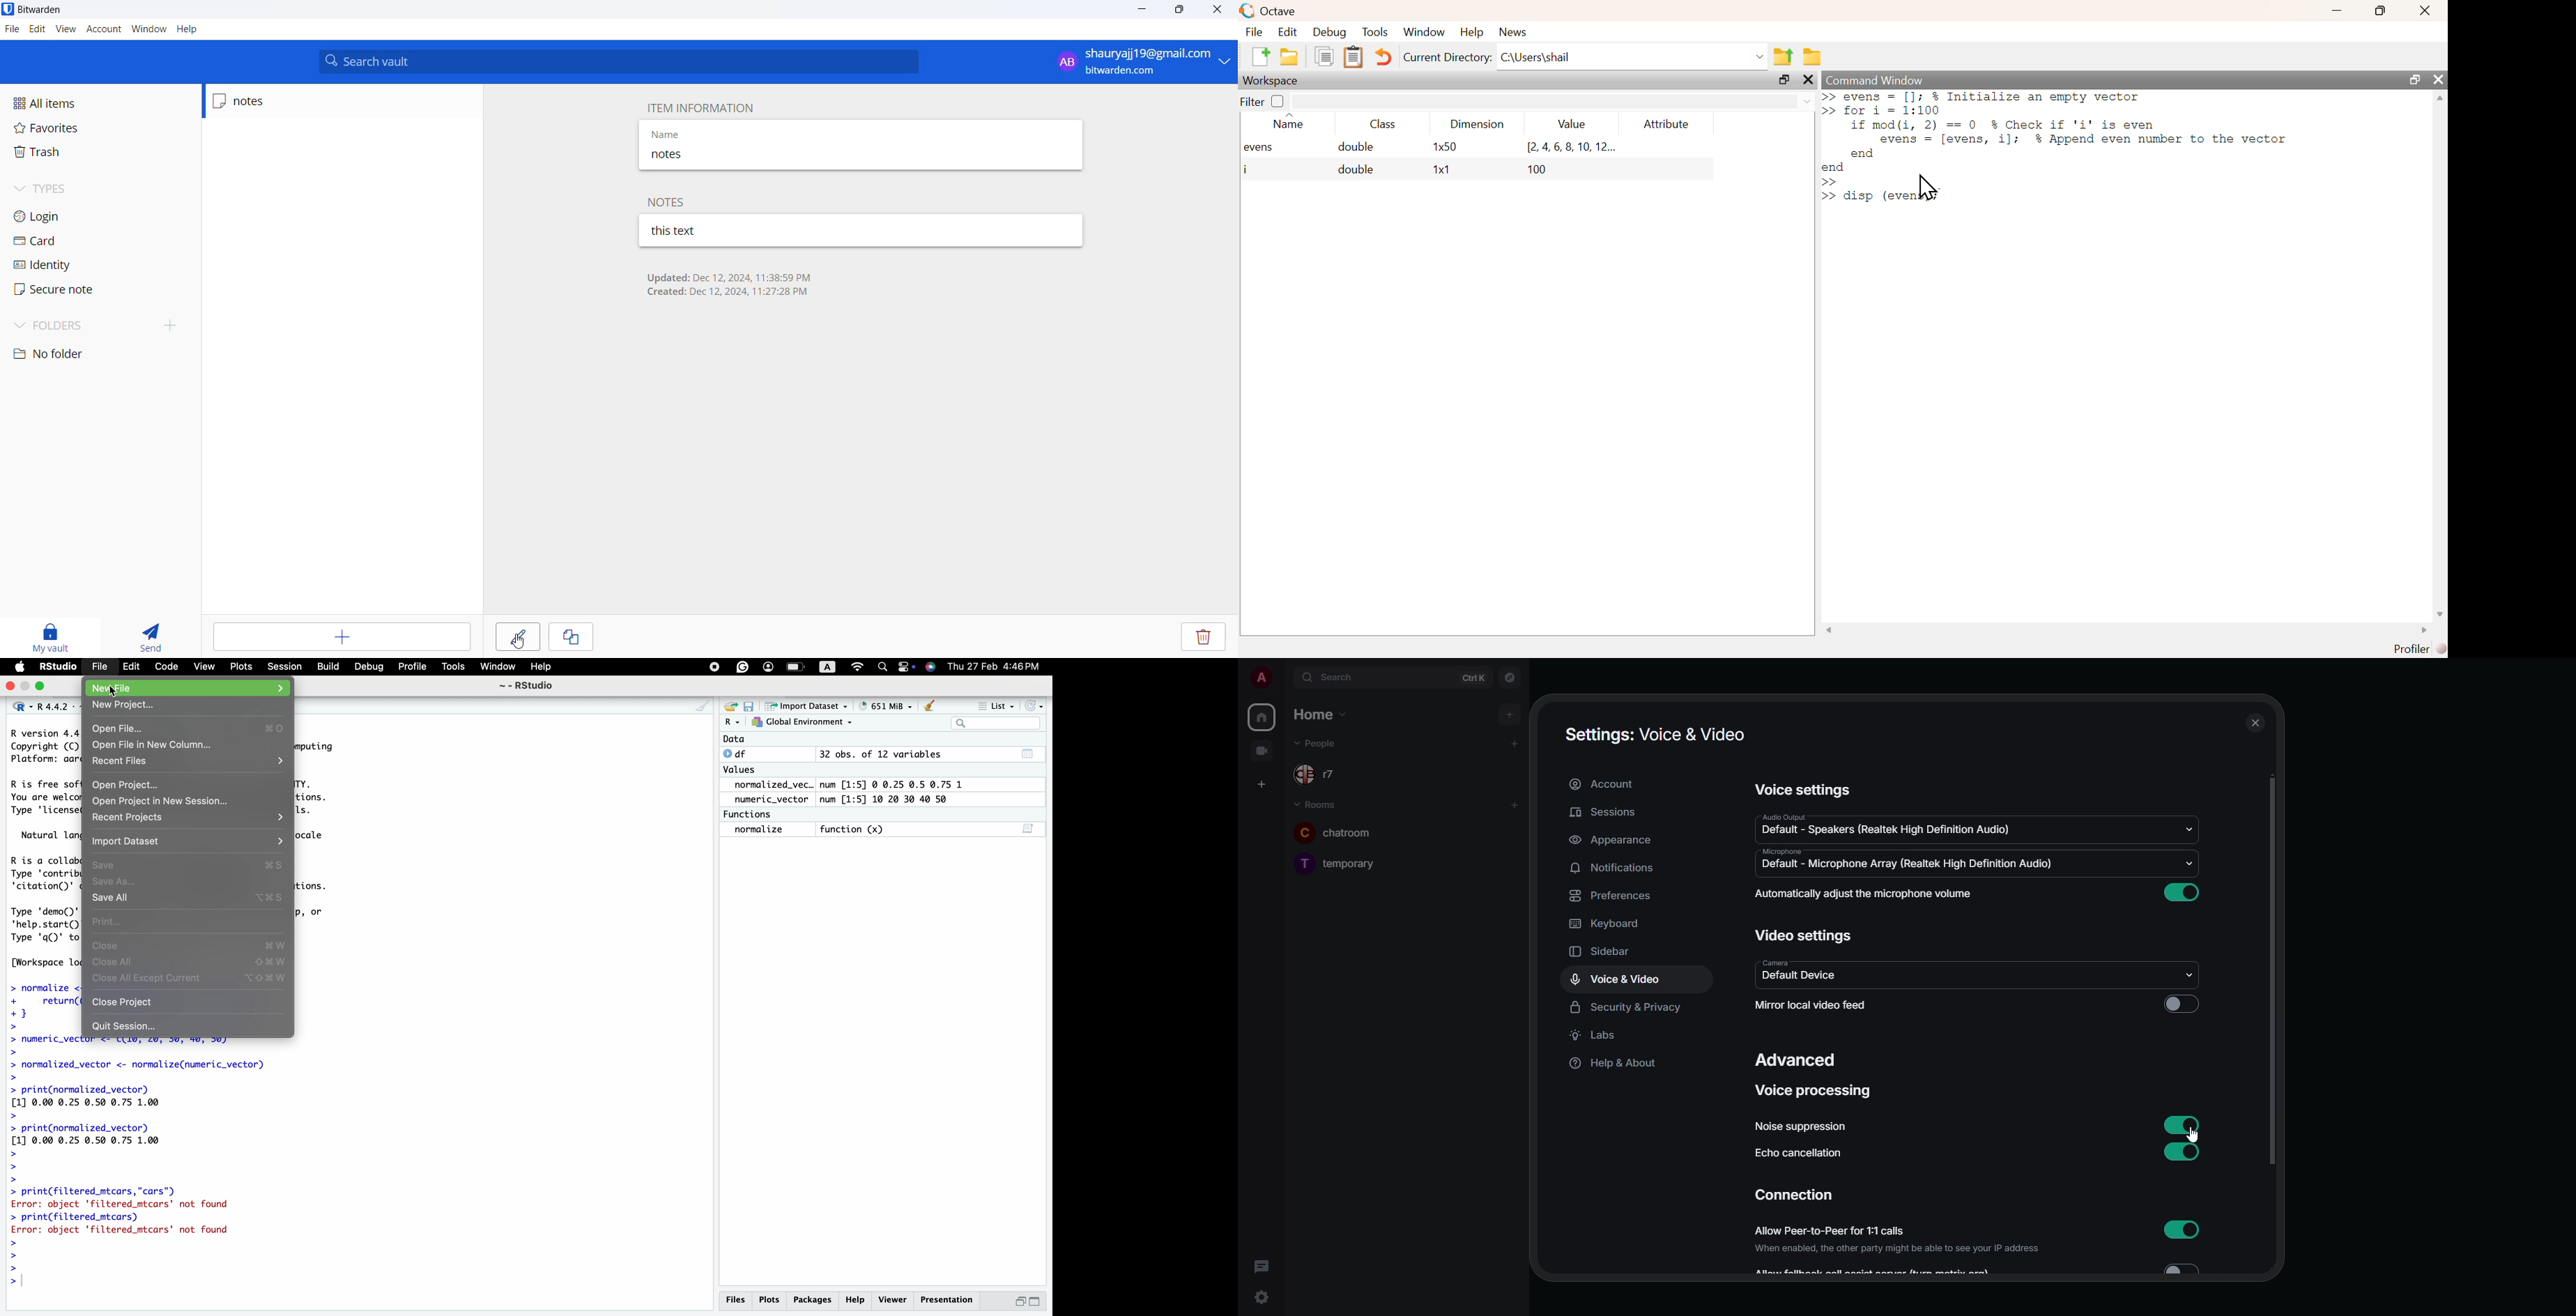 The height and width of the screenshot is (1316, 2576). I want to click on undo, so click(1384, 59).